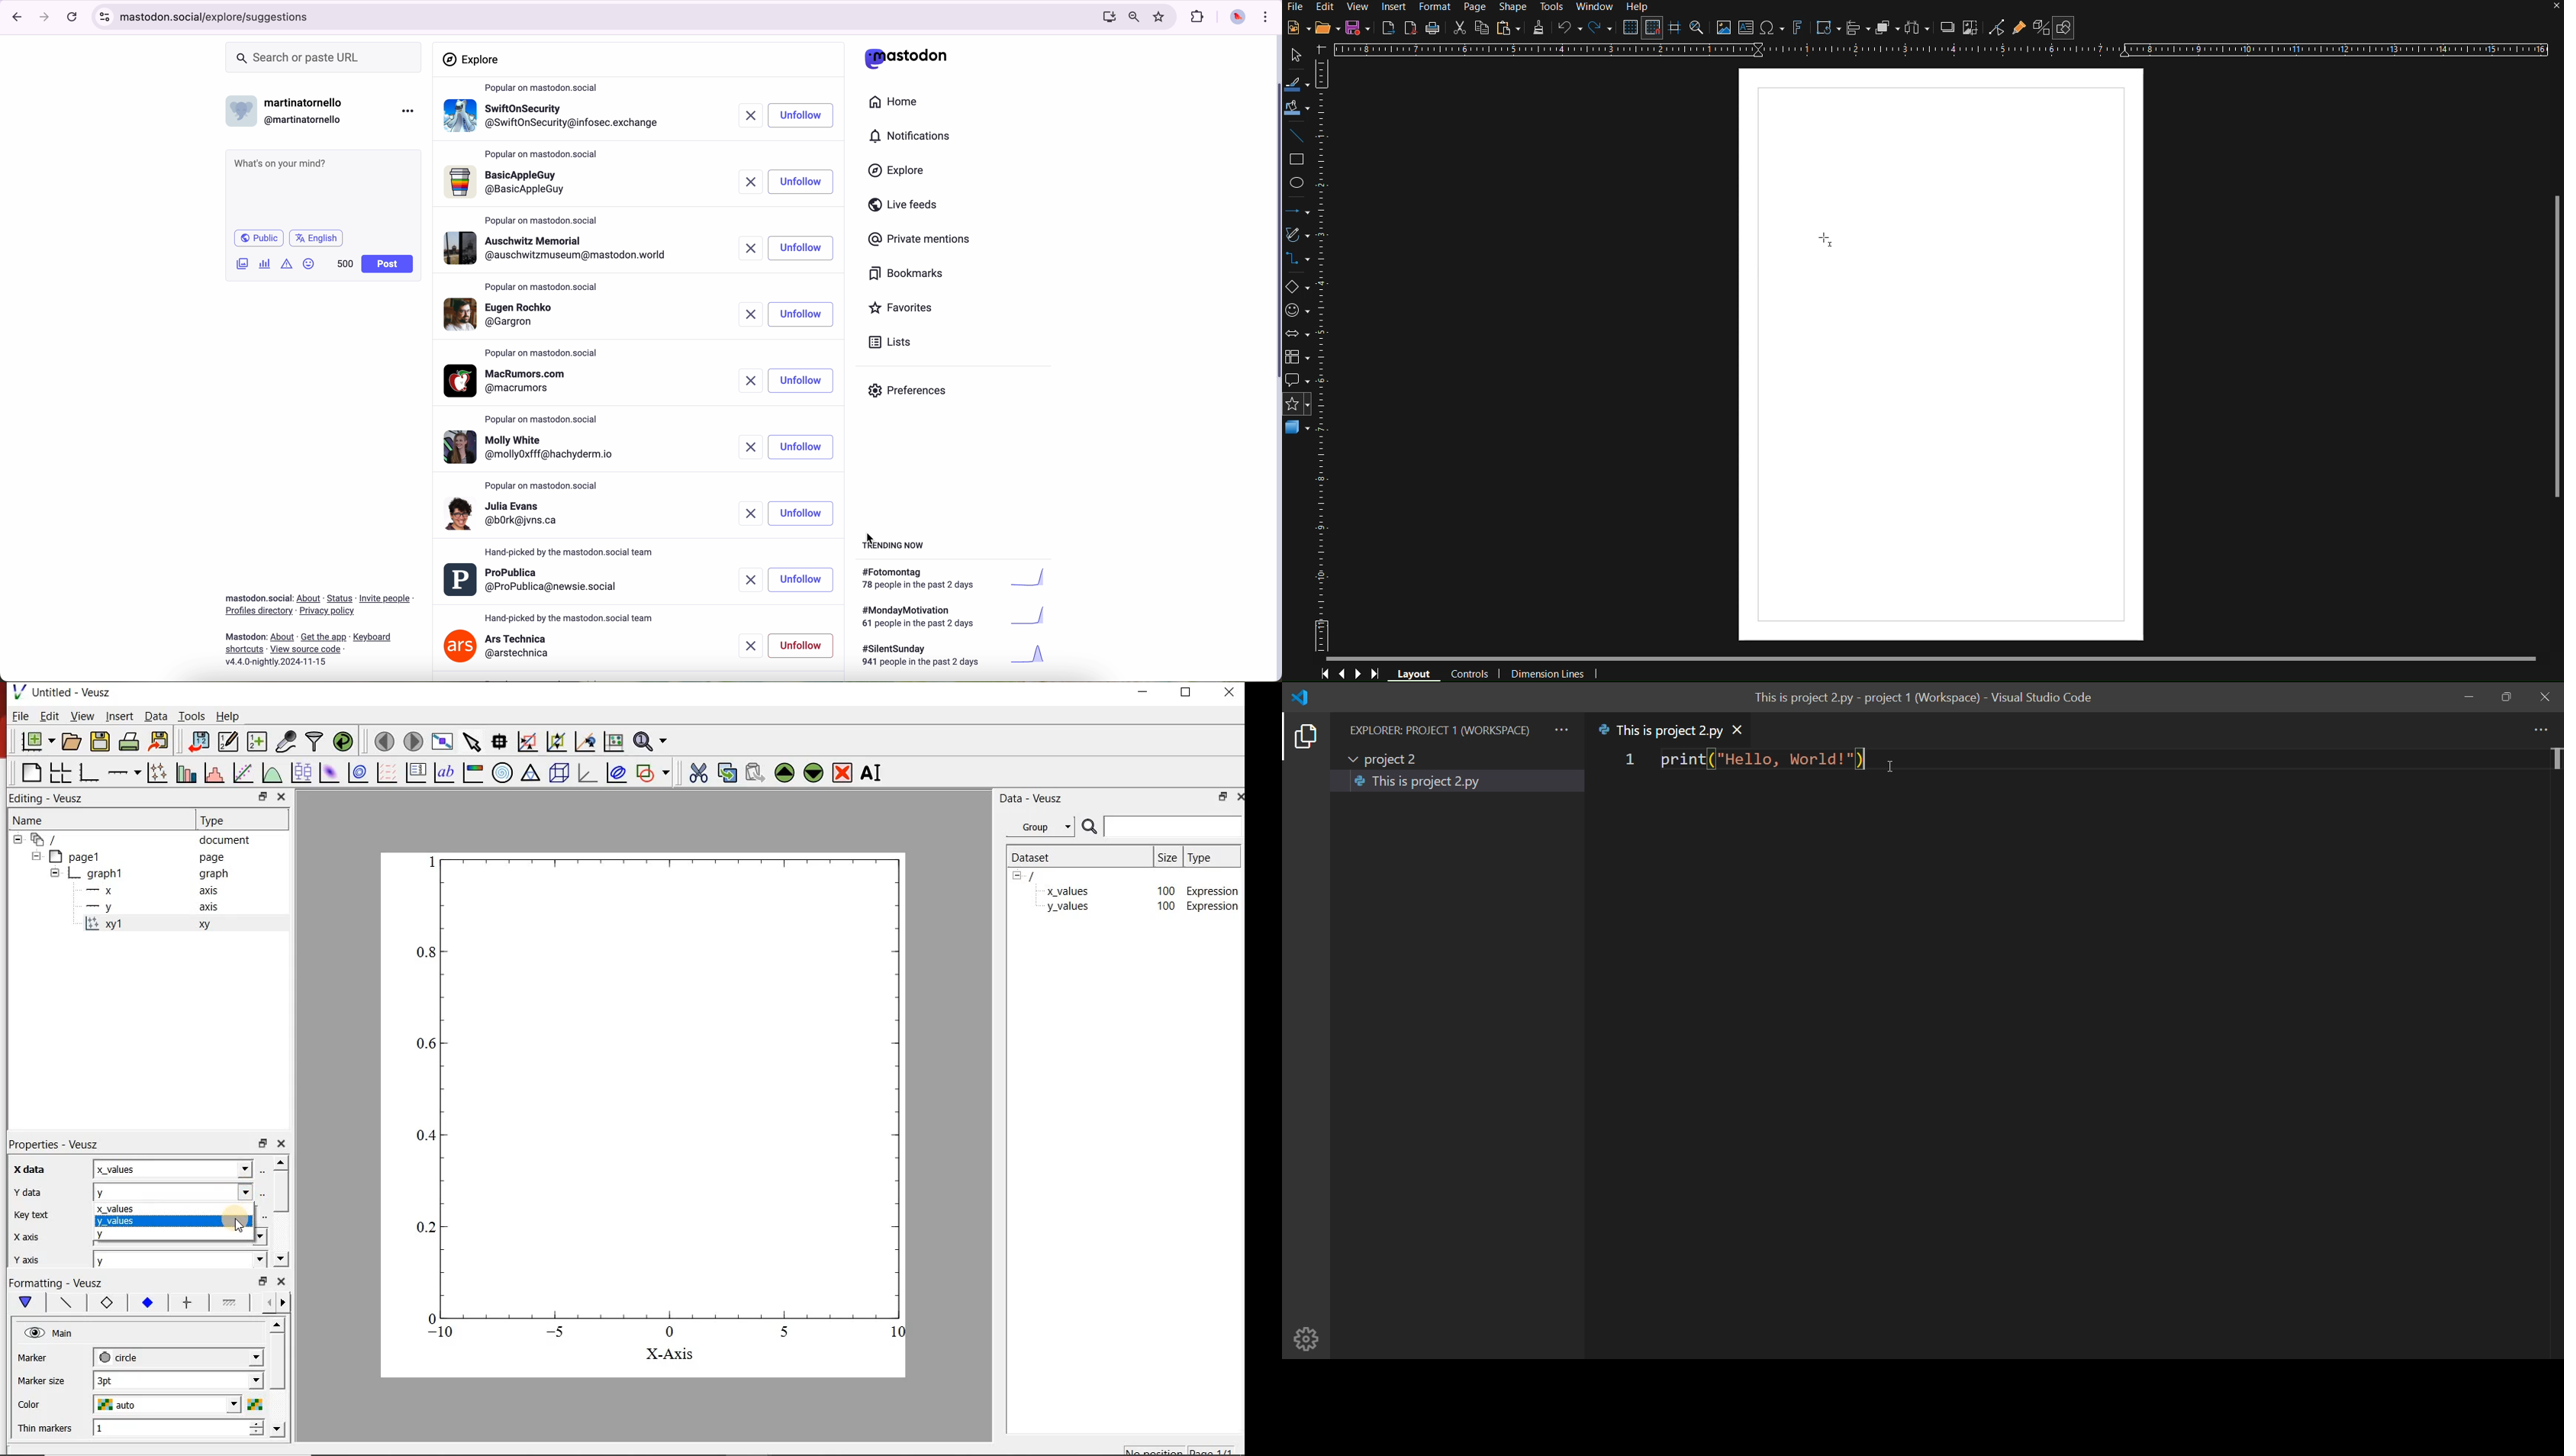  What do you see at coordinates (750, 248) in the screenshot?
I see `remove` at bounding box center [750, 248].